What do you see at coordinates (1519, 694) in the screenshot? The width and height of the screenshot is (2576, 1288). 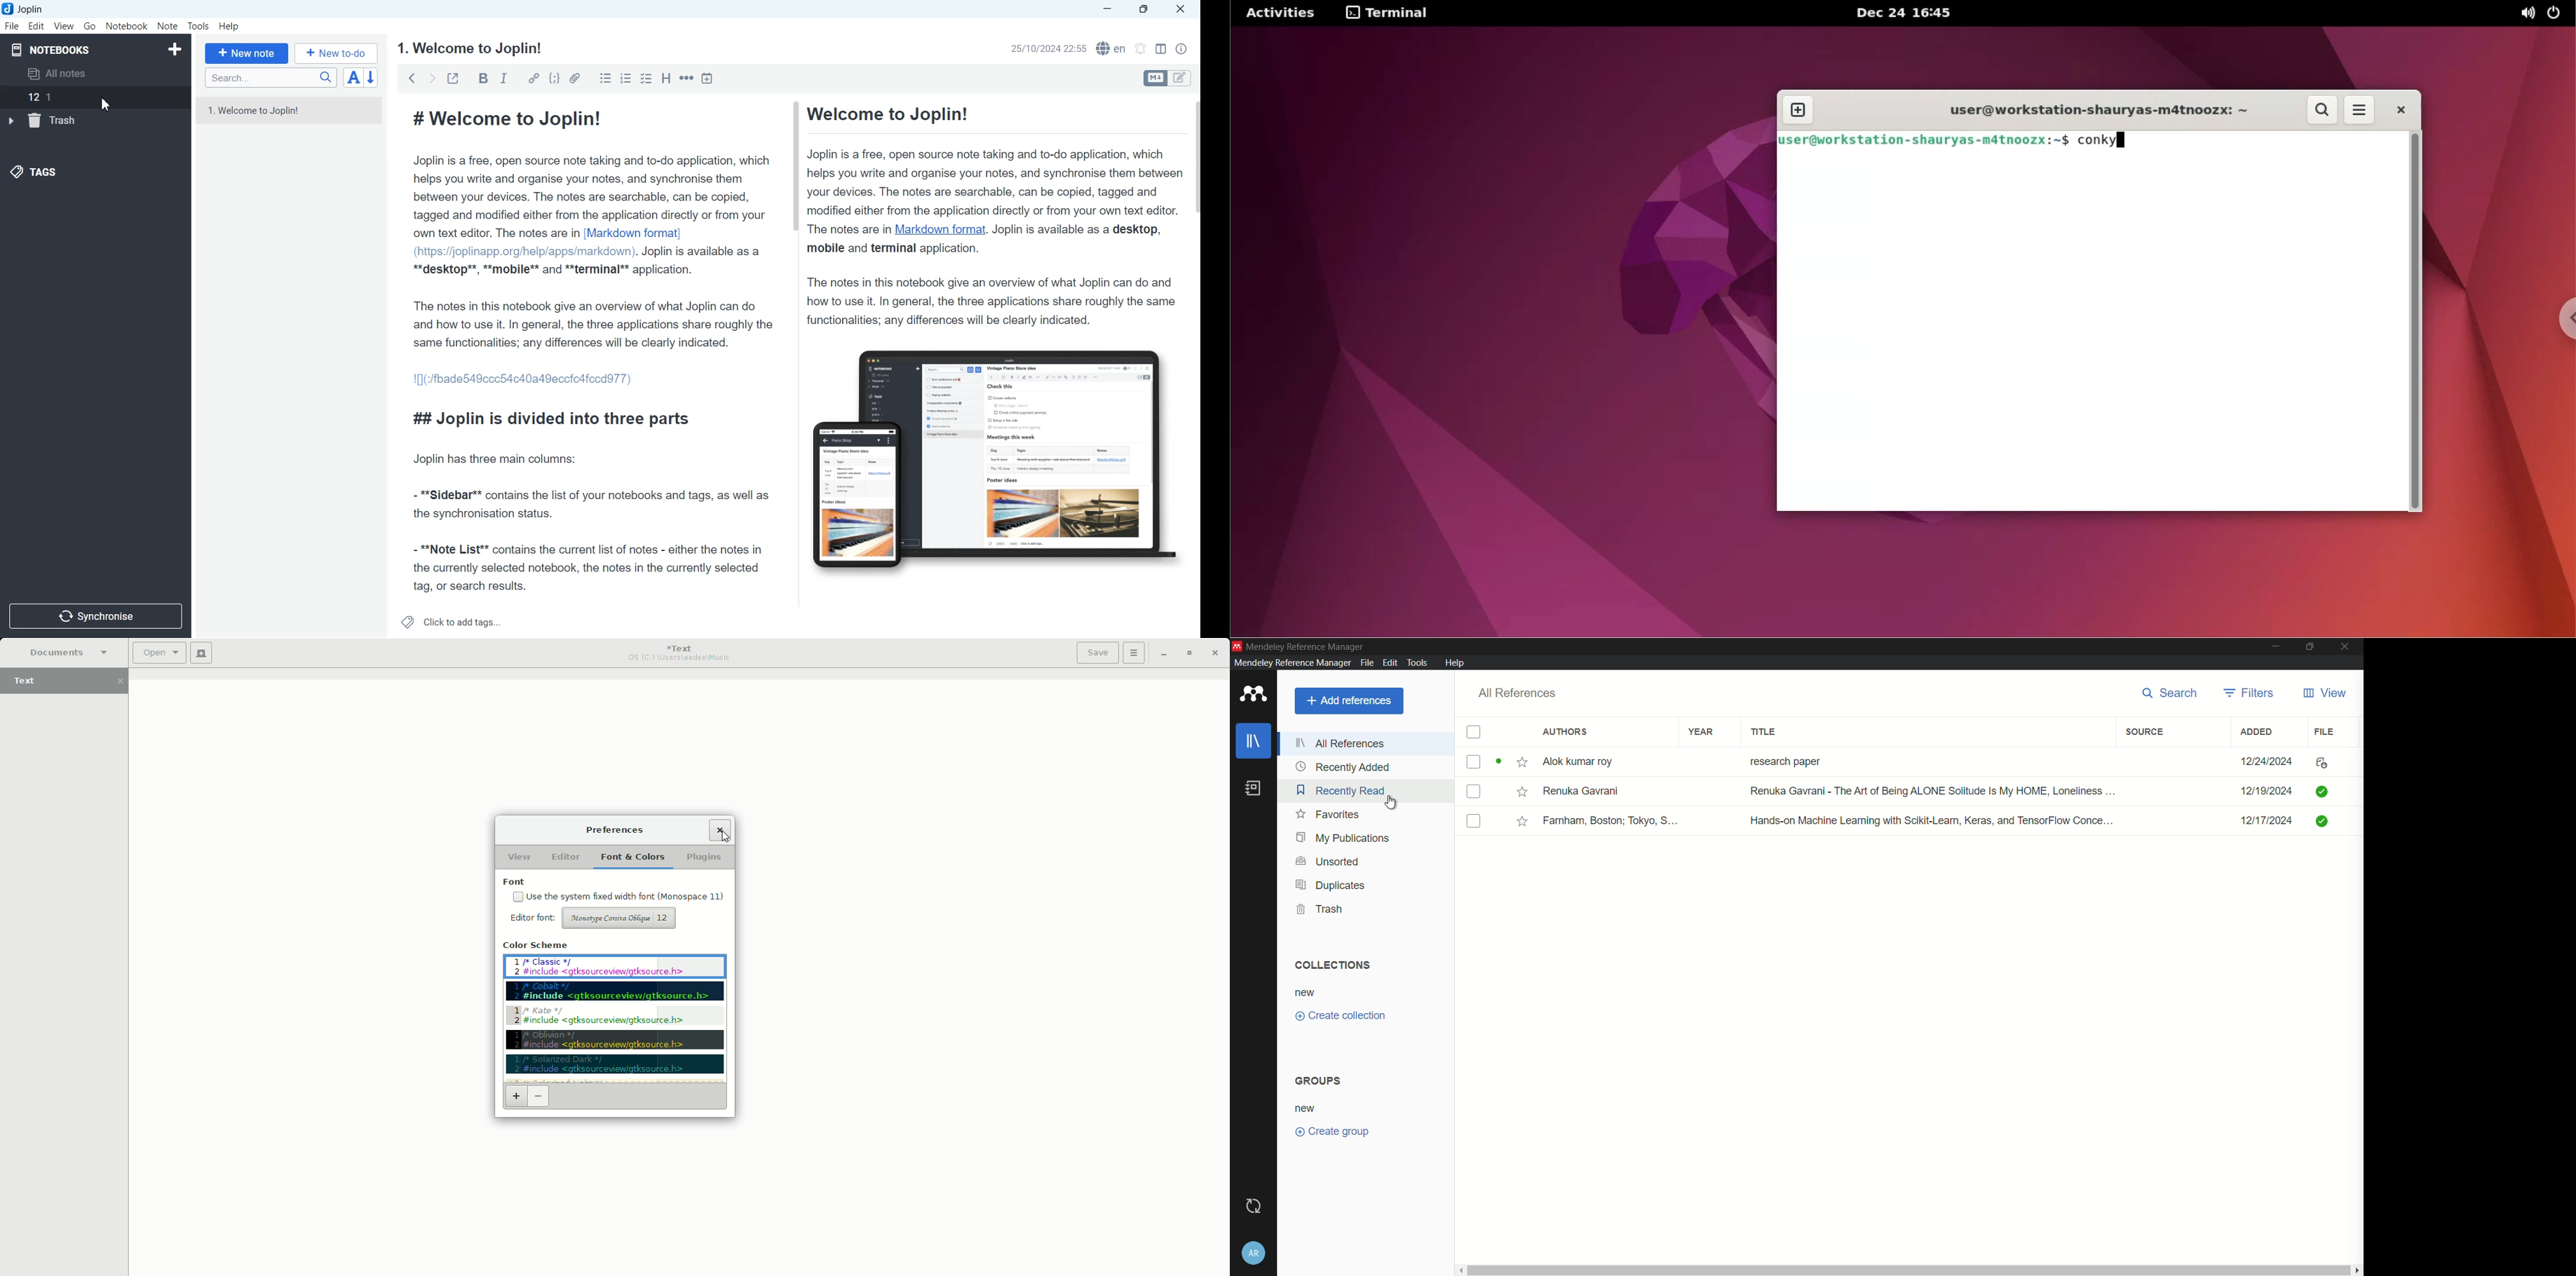 I see `all references` at bounding box center [1519, 694].